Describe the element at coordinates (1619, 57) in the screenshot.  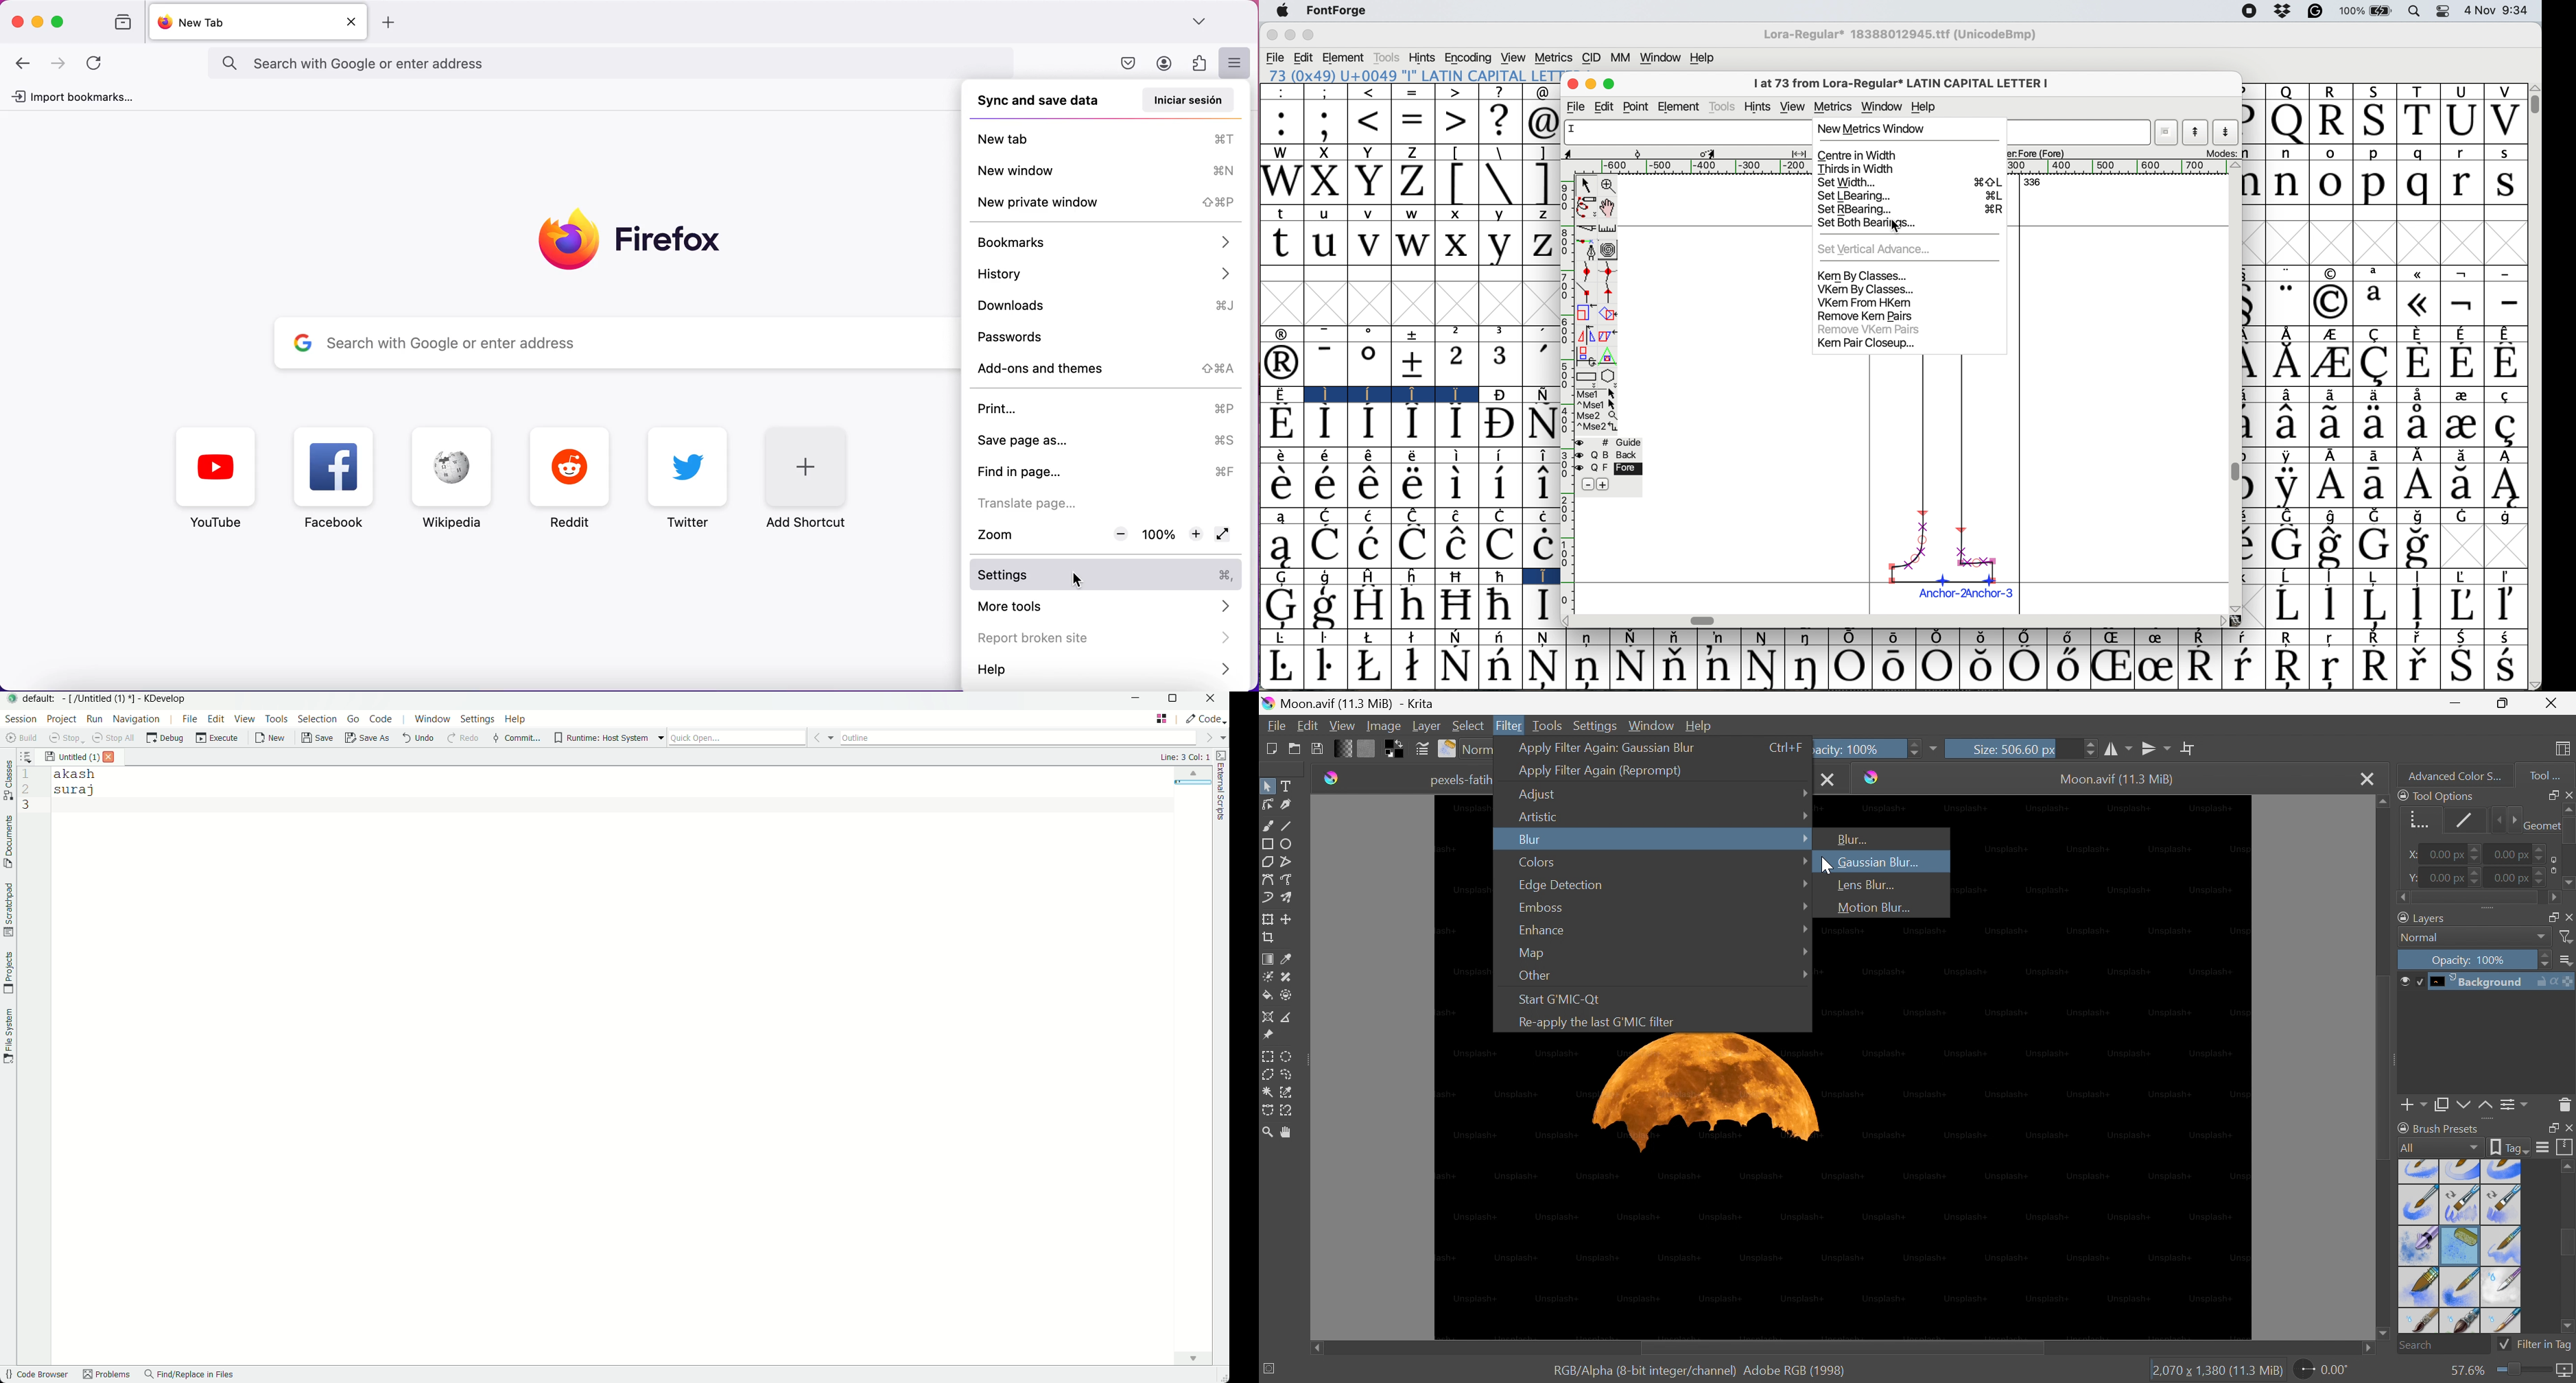
I see `mm` at that location.